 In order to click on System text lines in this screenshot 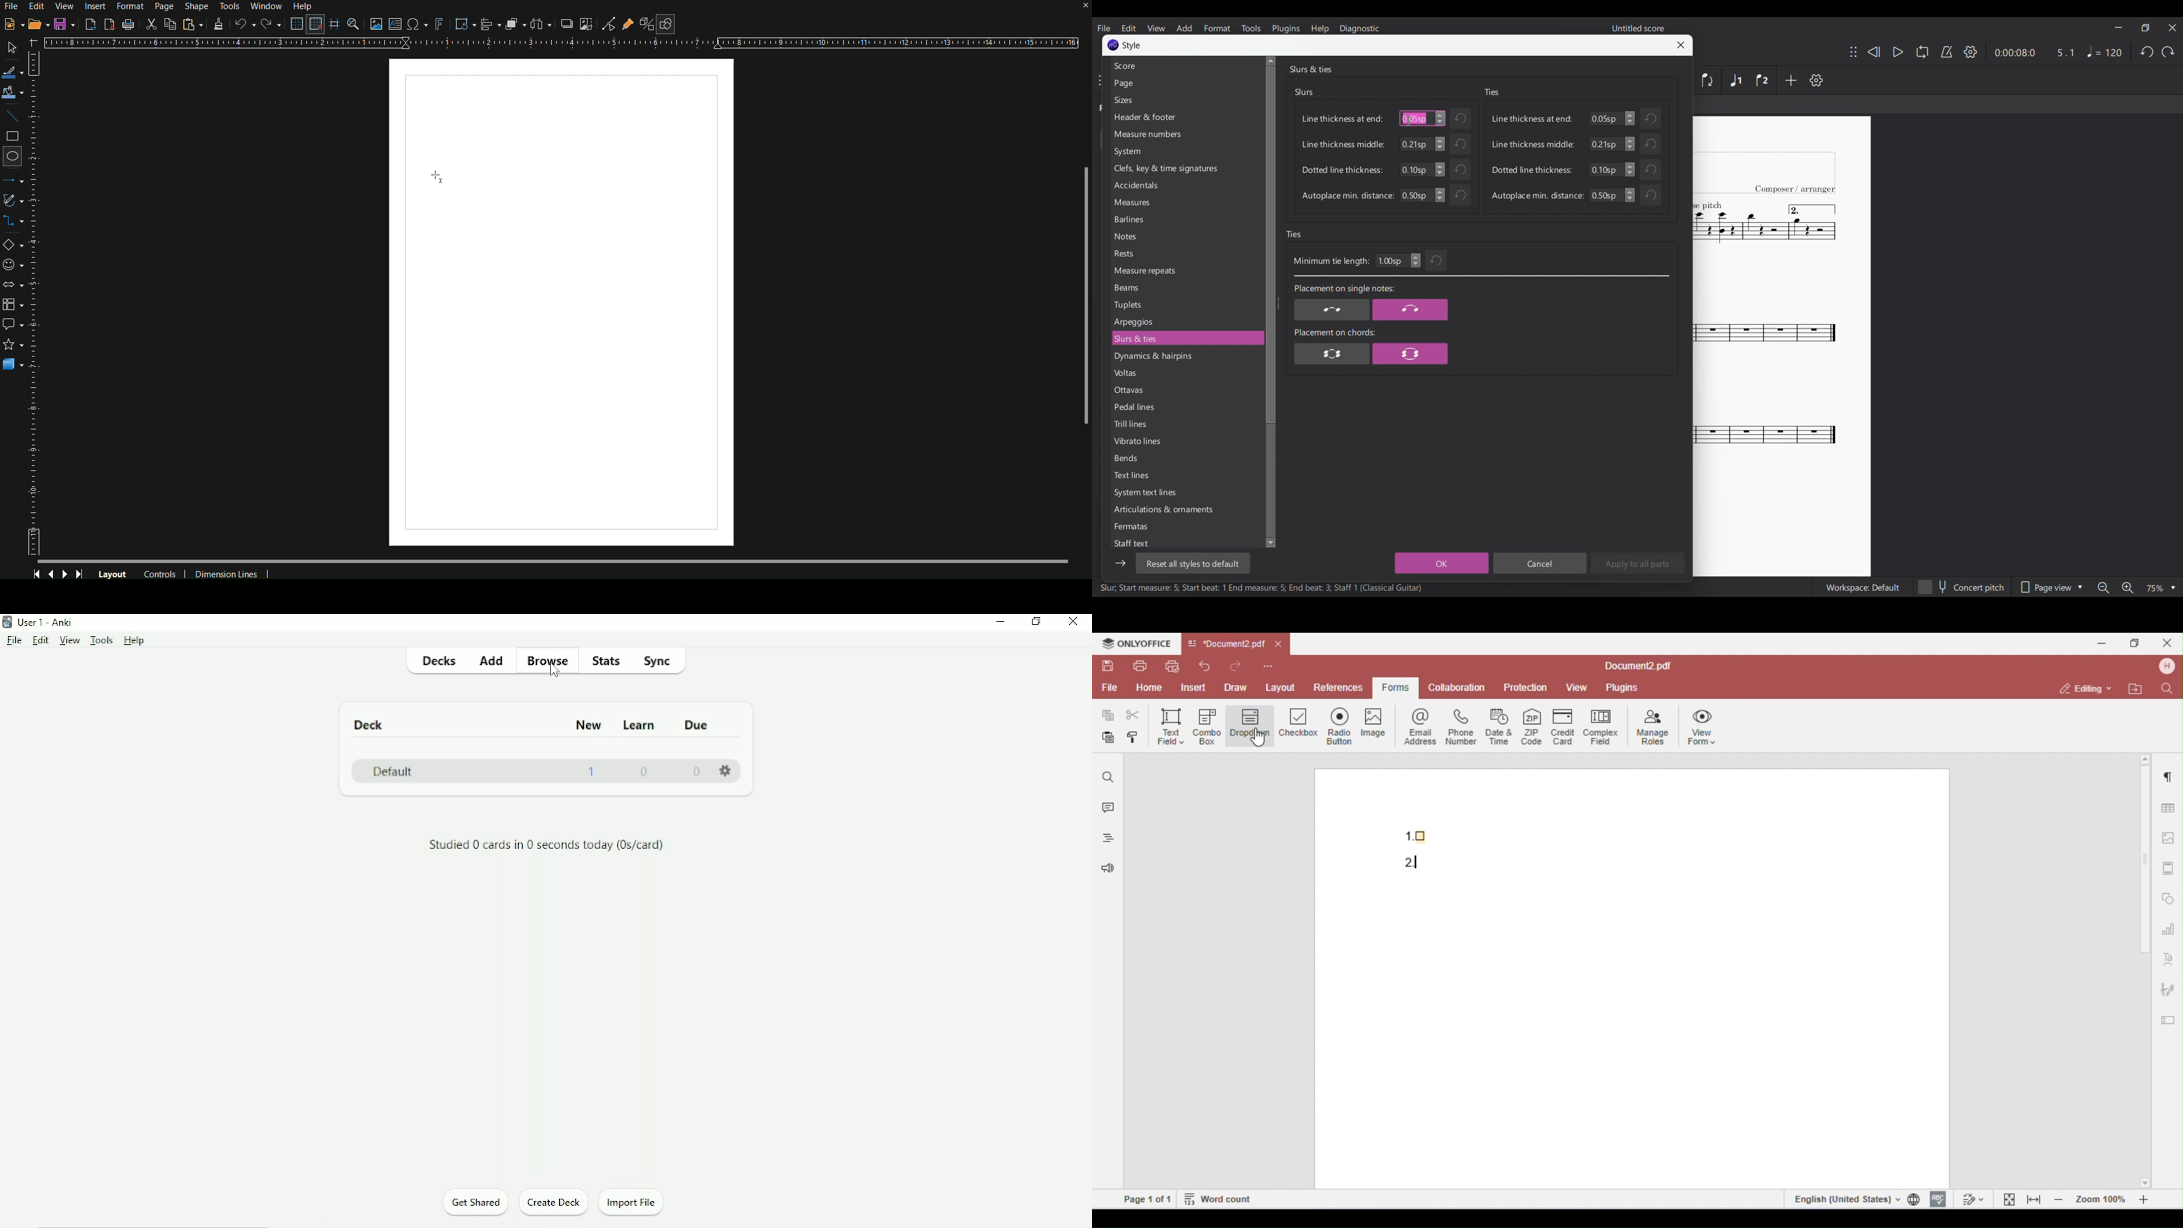, I will do `click(1186, 493)`.